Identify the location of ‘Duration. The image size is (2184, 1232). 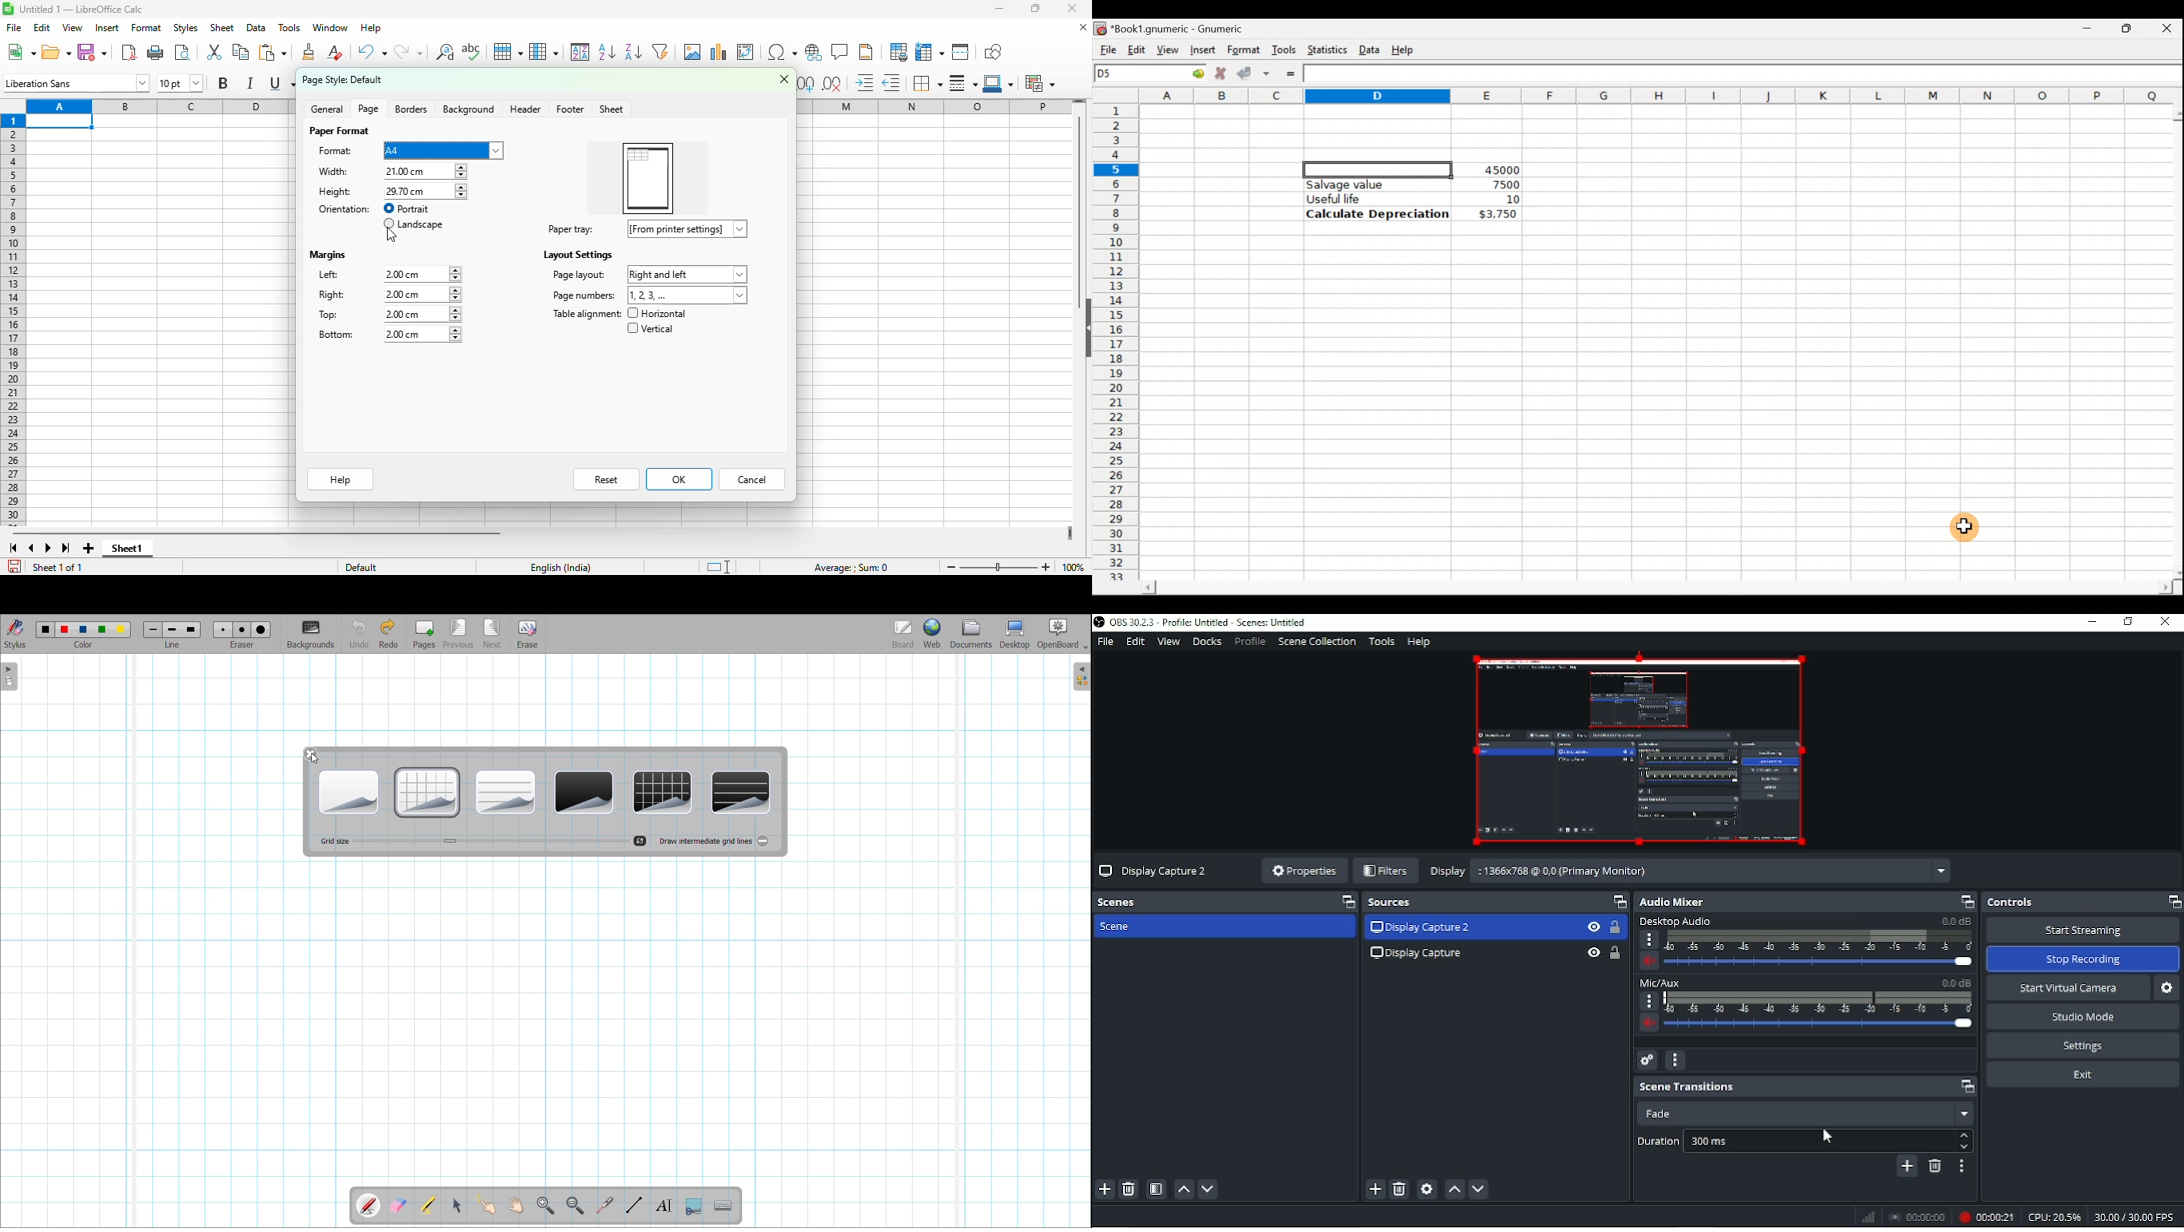
(1655, 1143).